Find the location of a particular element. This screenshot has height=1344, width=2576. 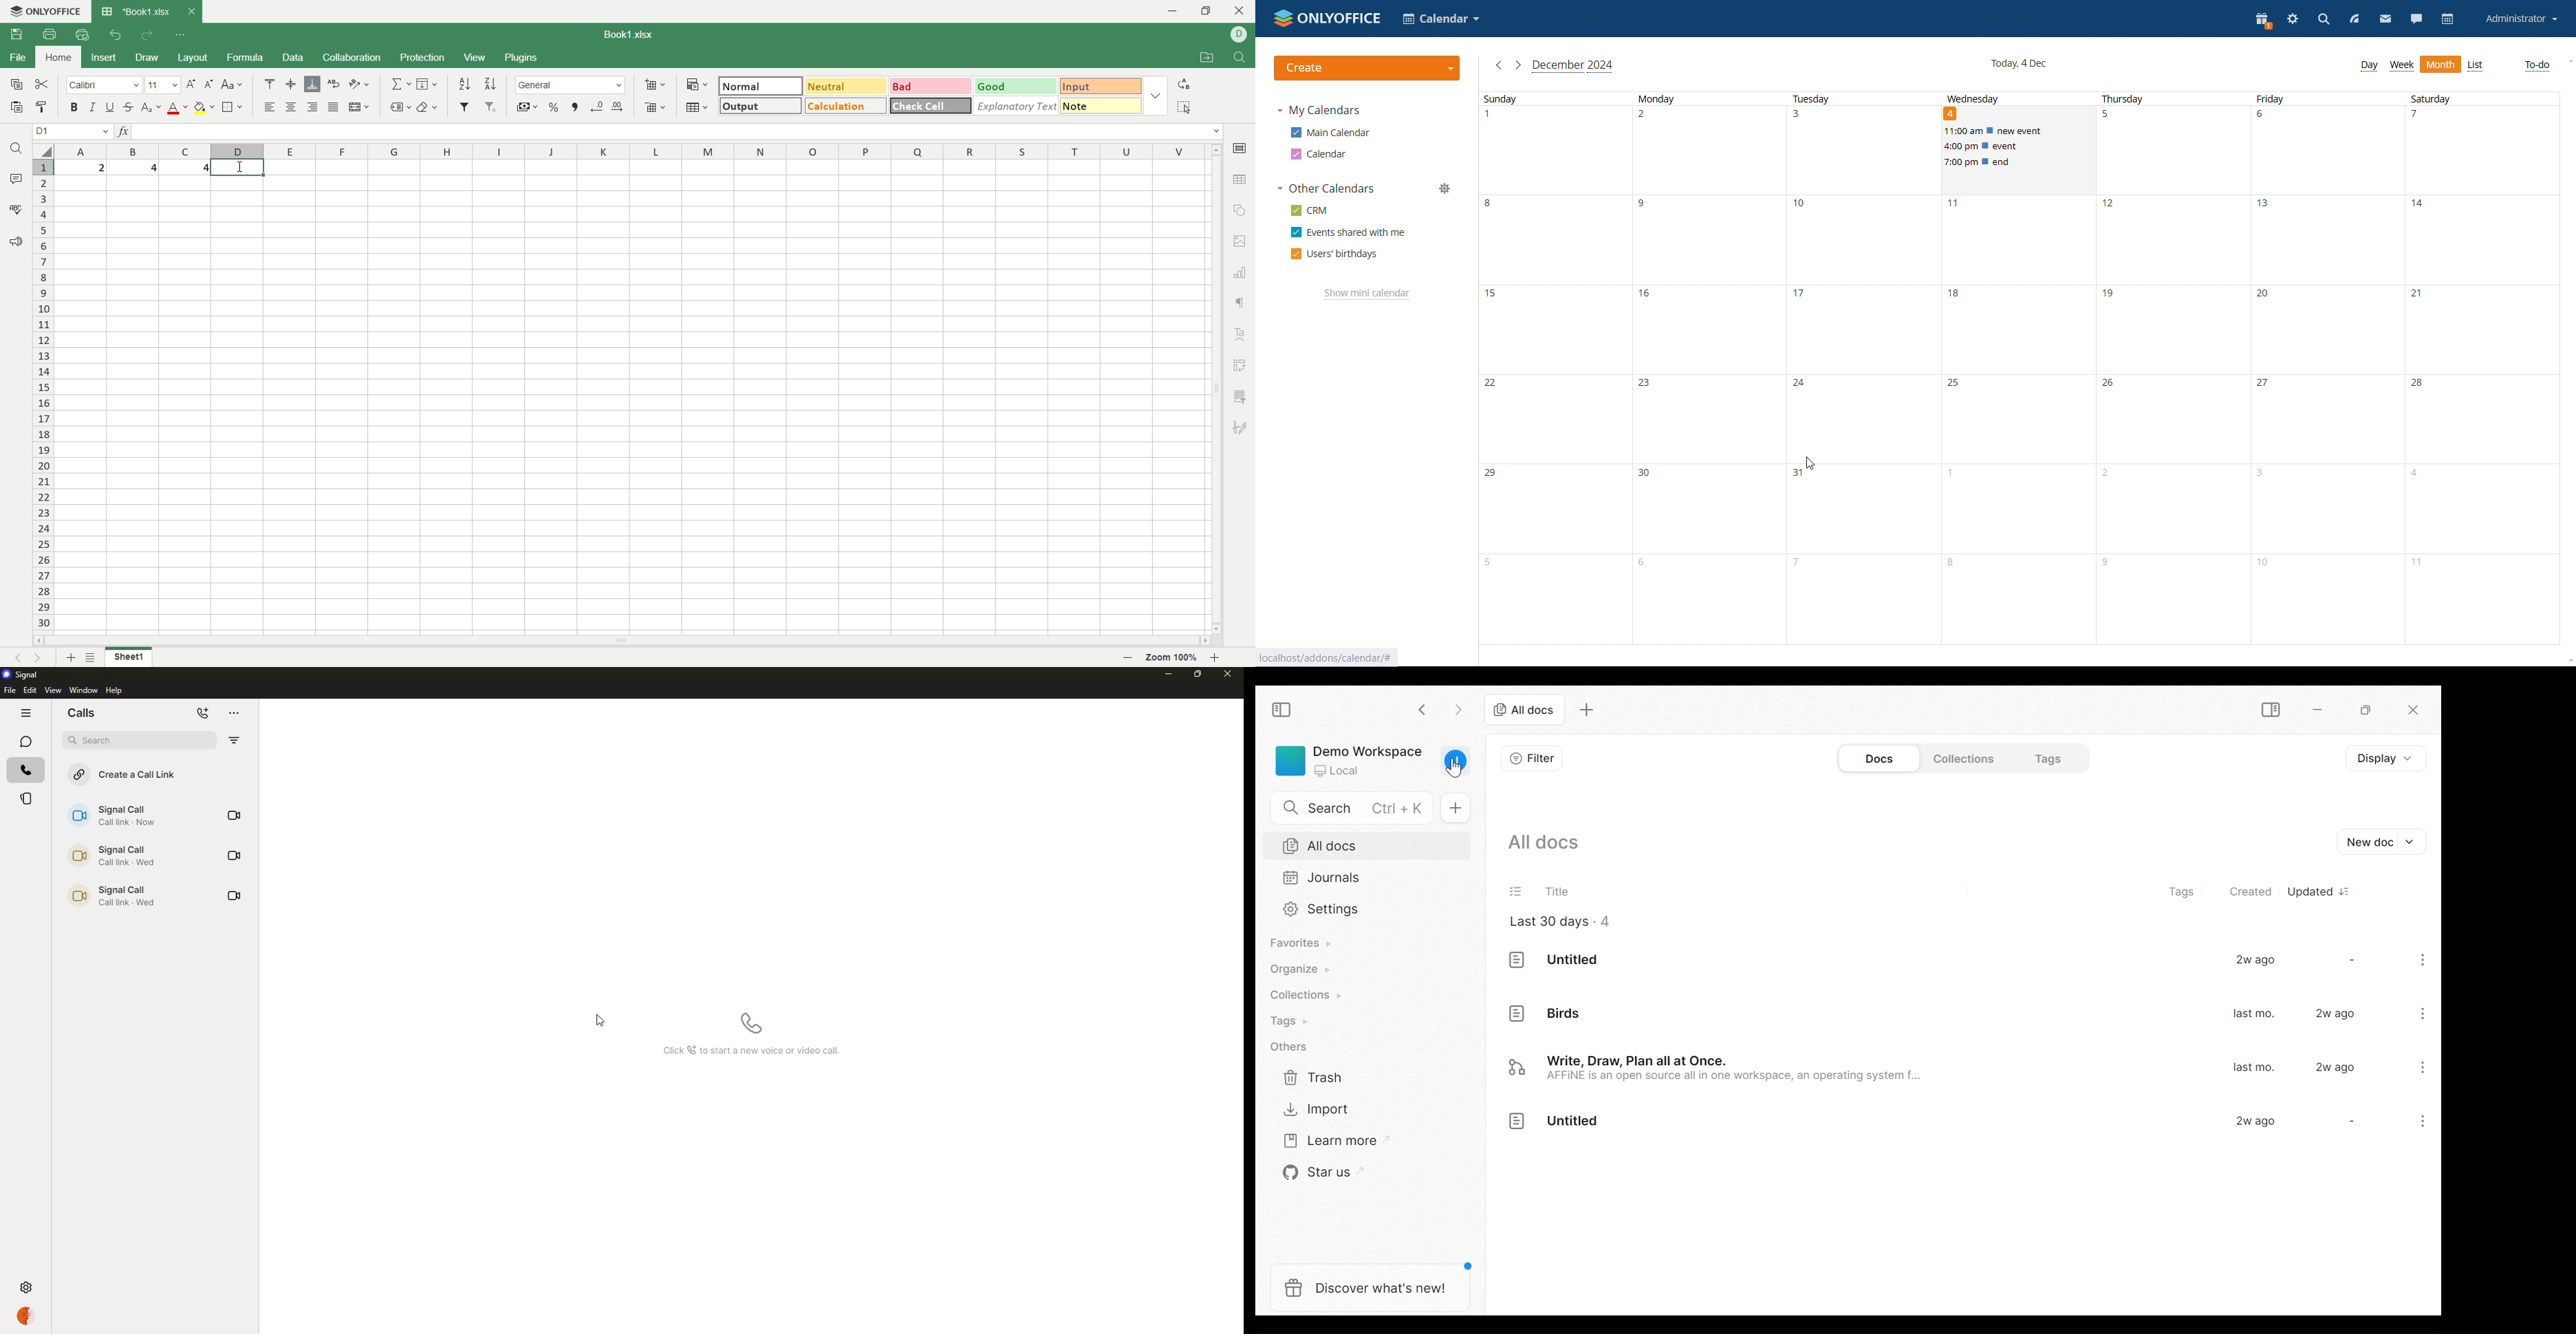

formula bar is located at coordinates (680, 131).